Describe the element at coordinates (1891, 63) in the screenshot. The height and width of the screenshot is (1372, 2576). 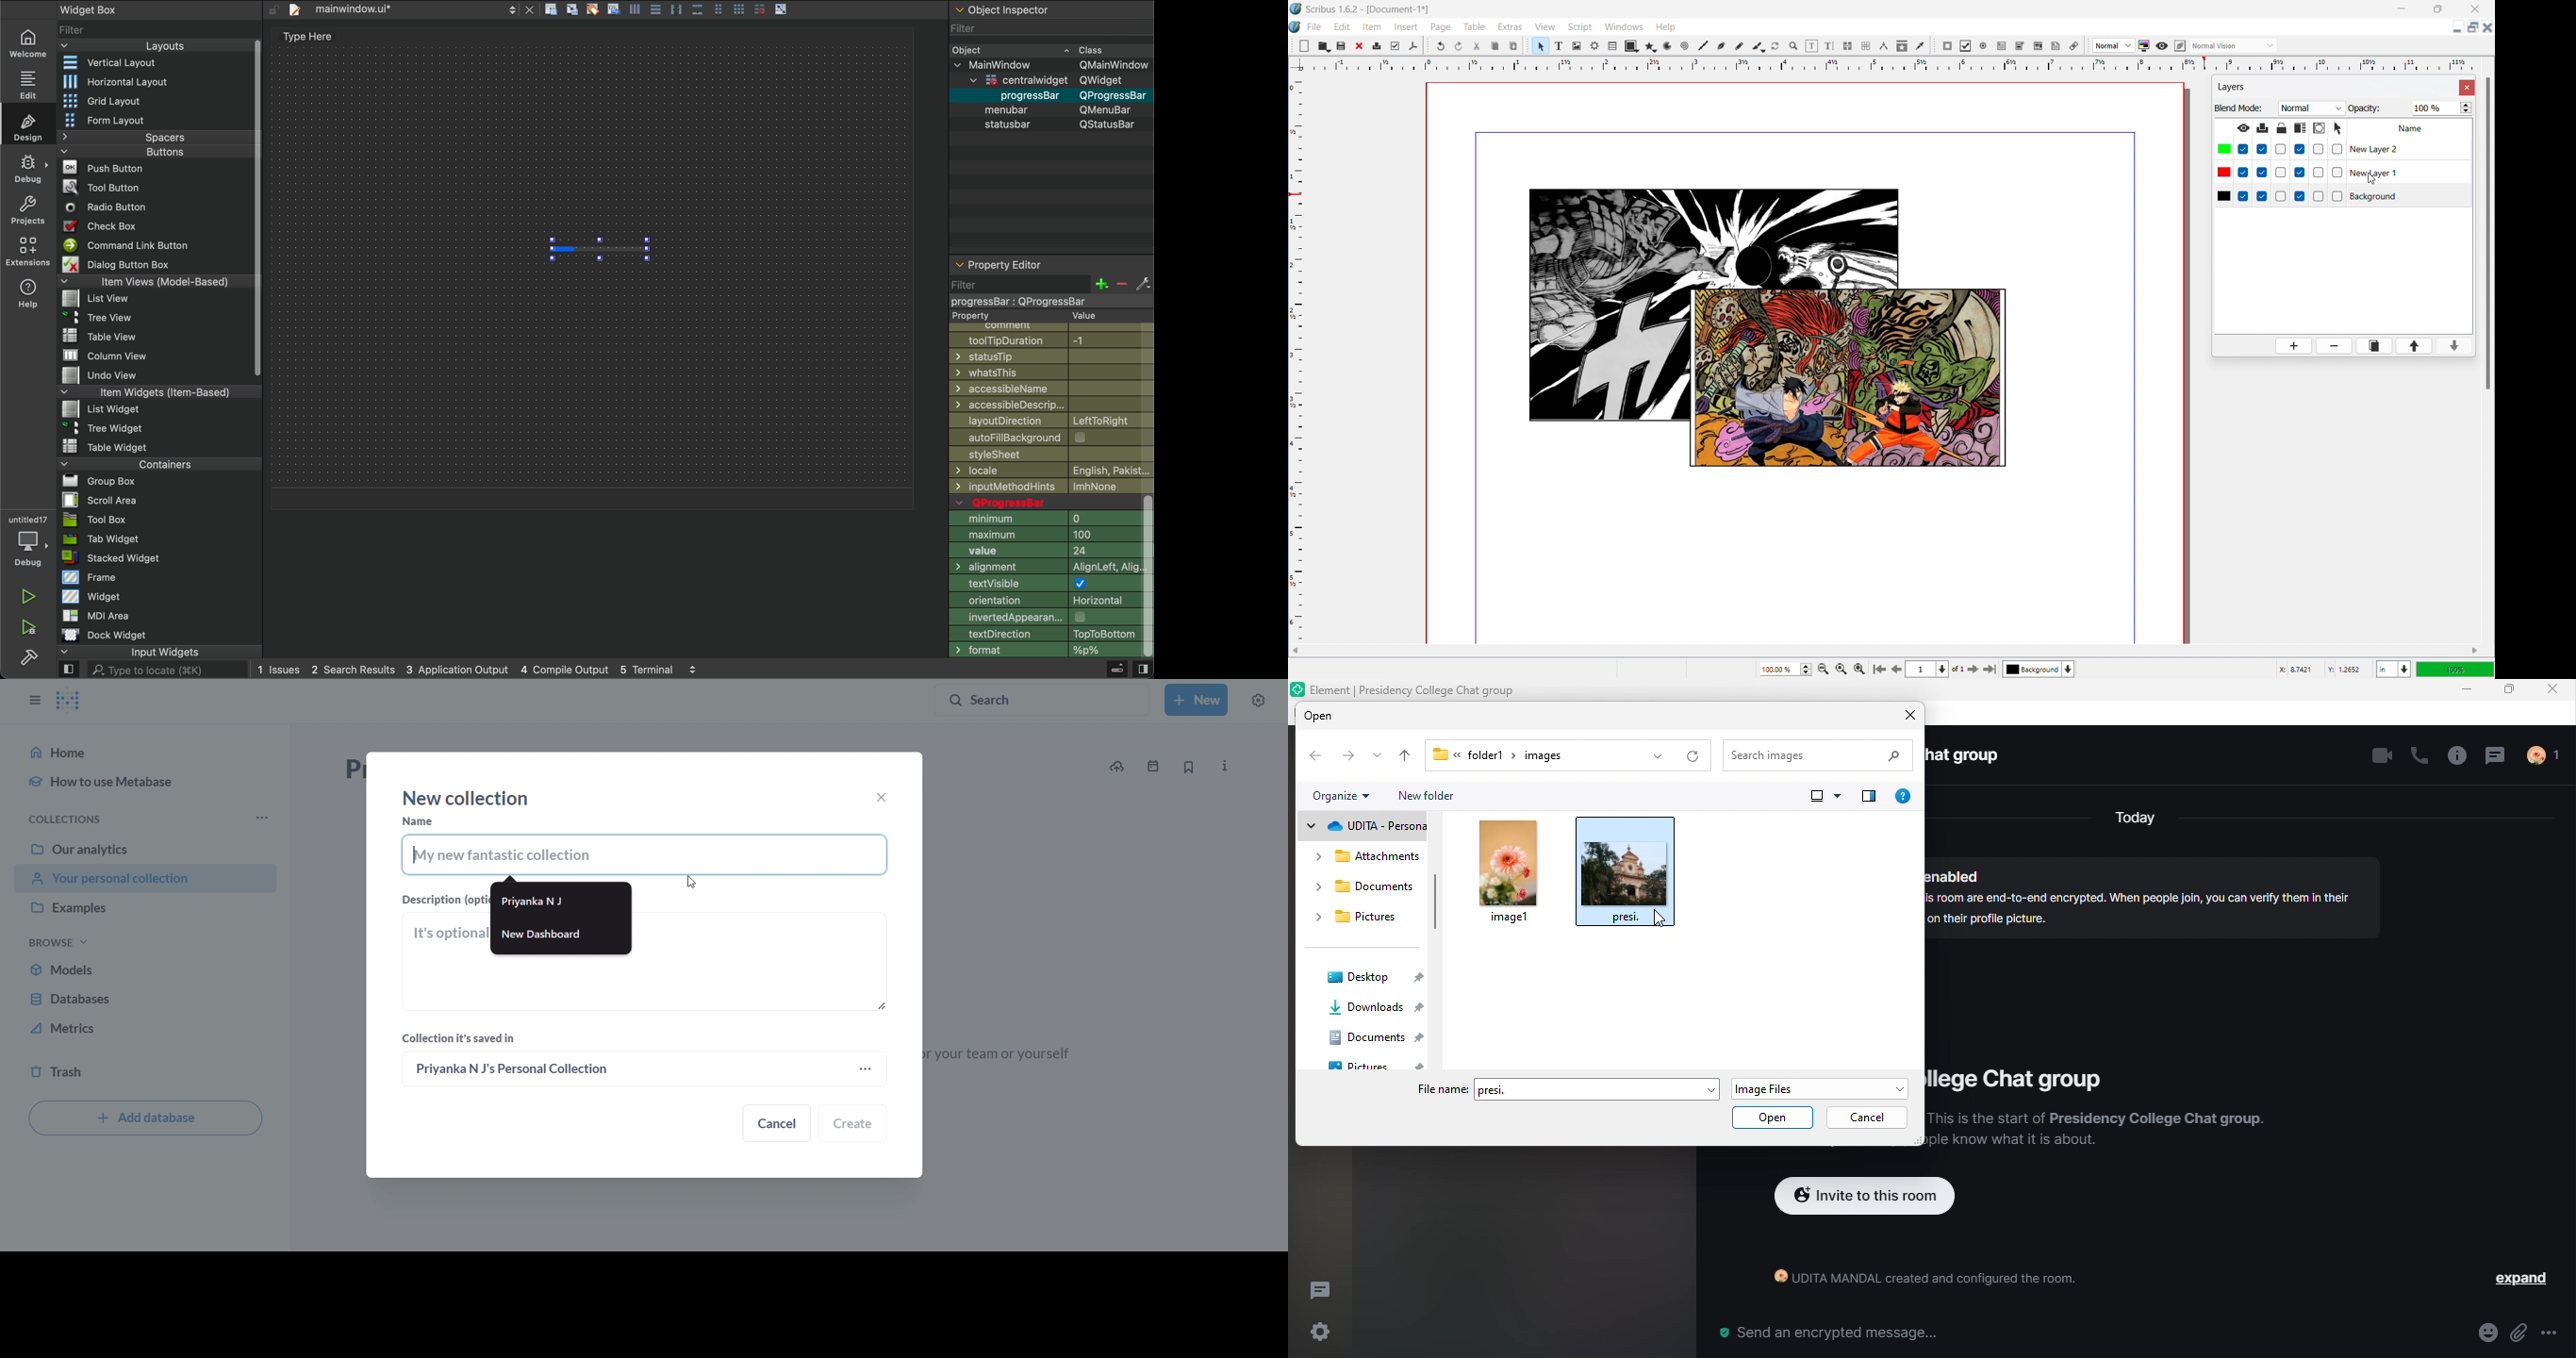
I see `horizontal ruler` at that location.